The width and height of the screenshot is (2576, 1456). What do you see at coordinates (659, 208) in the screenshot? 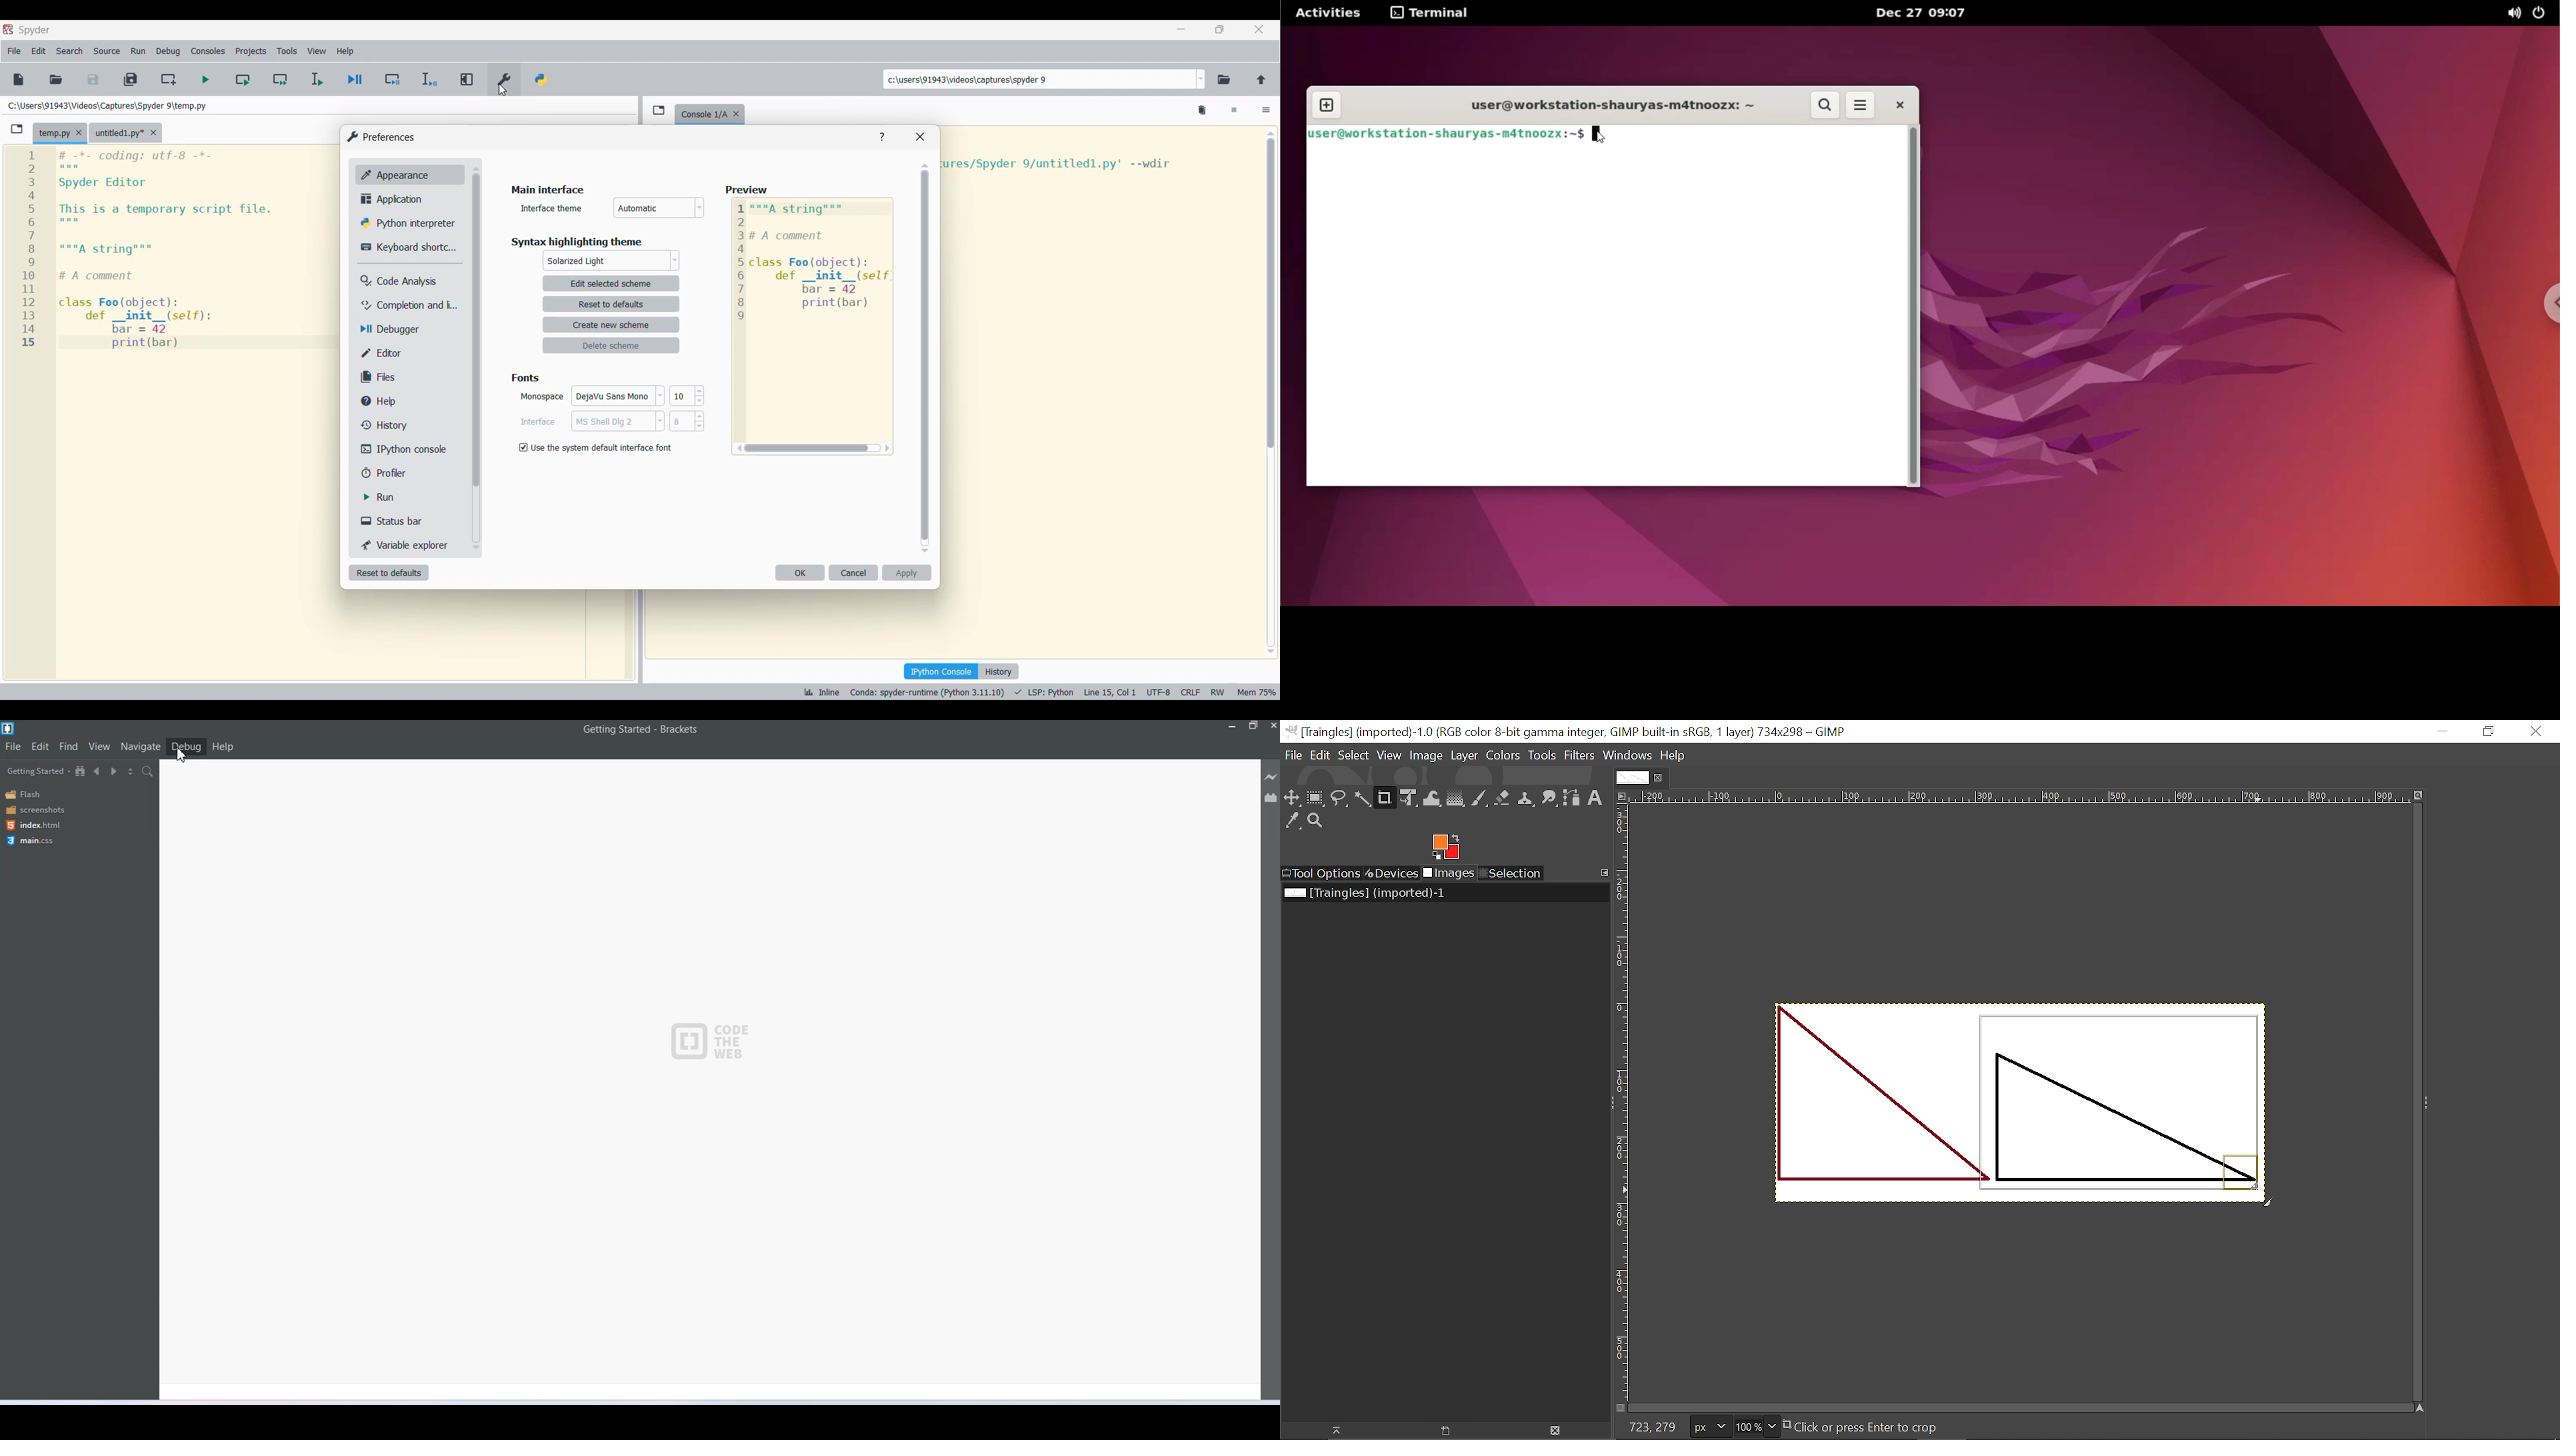
I see `Interface theme options` at bounding box center [659, 208].